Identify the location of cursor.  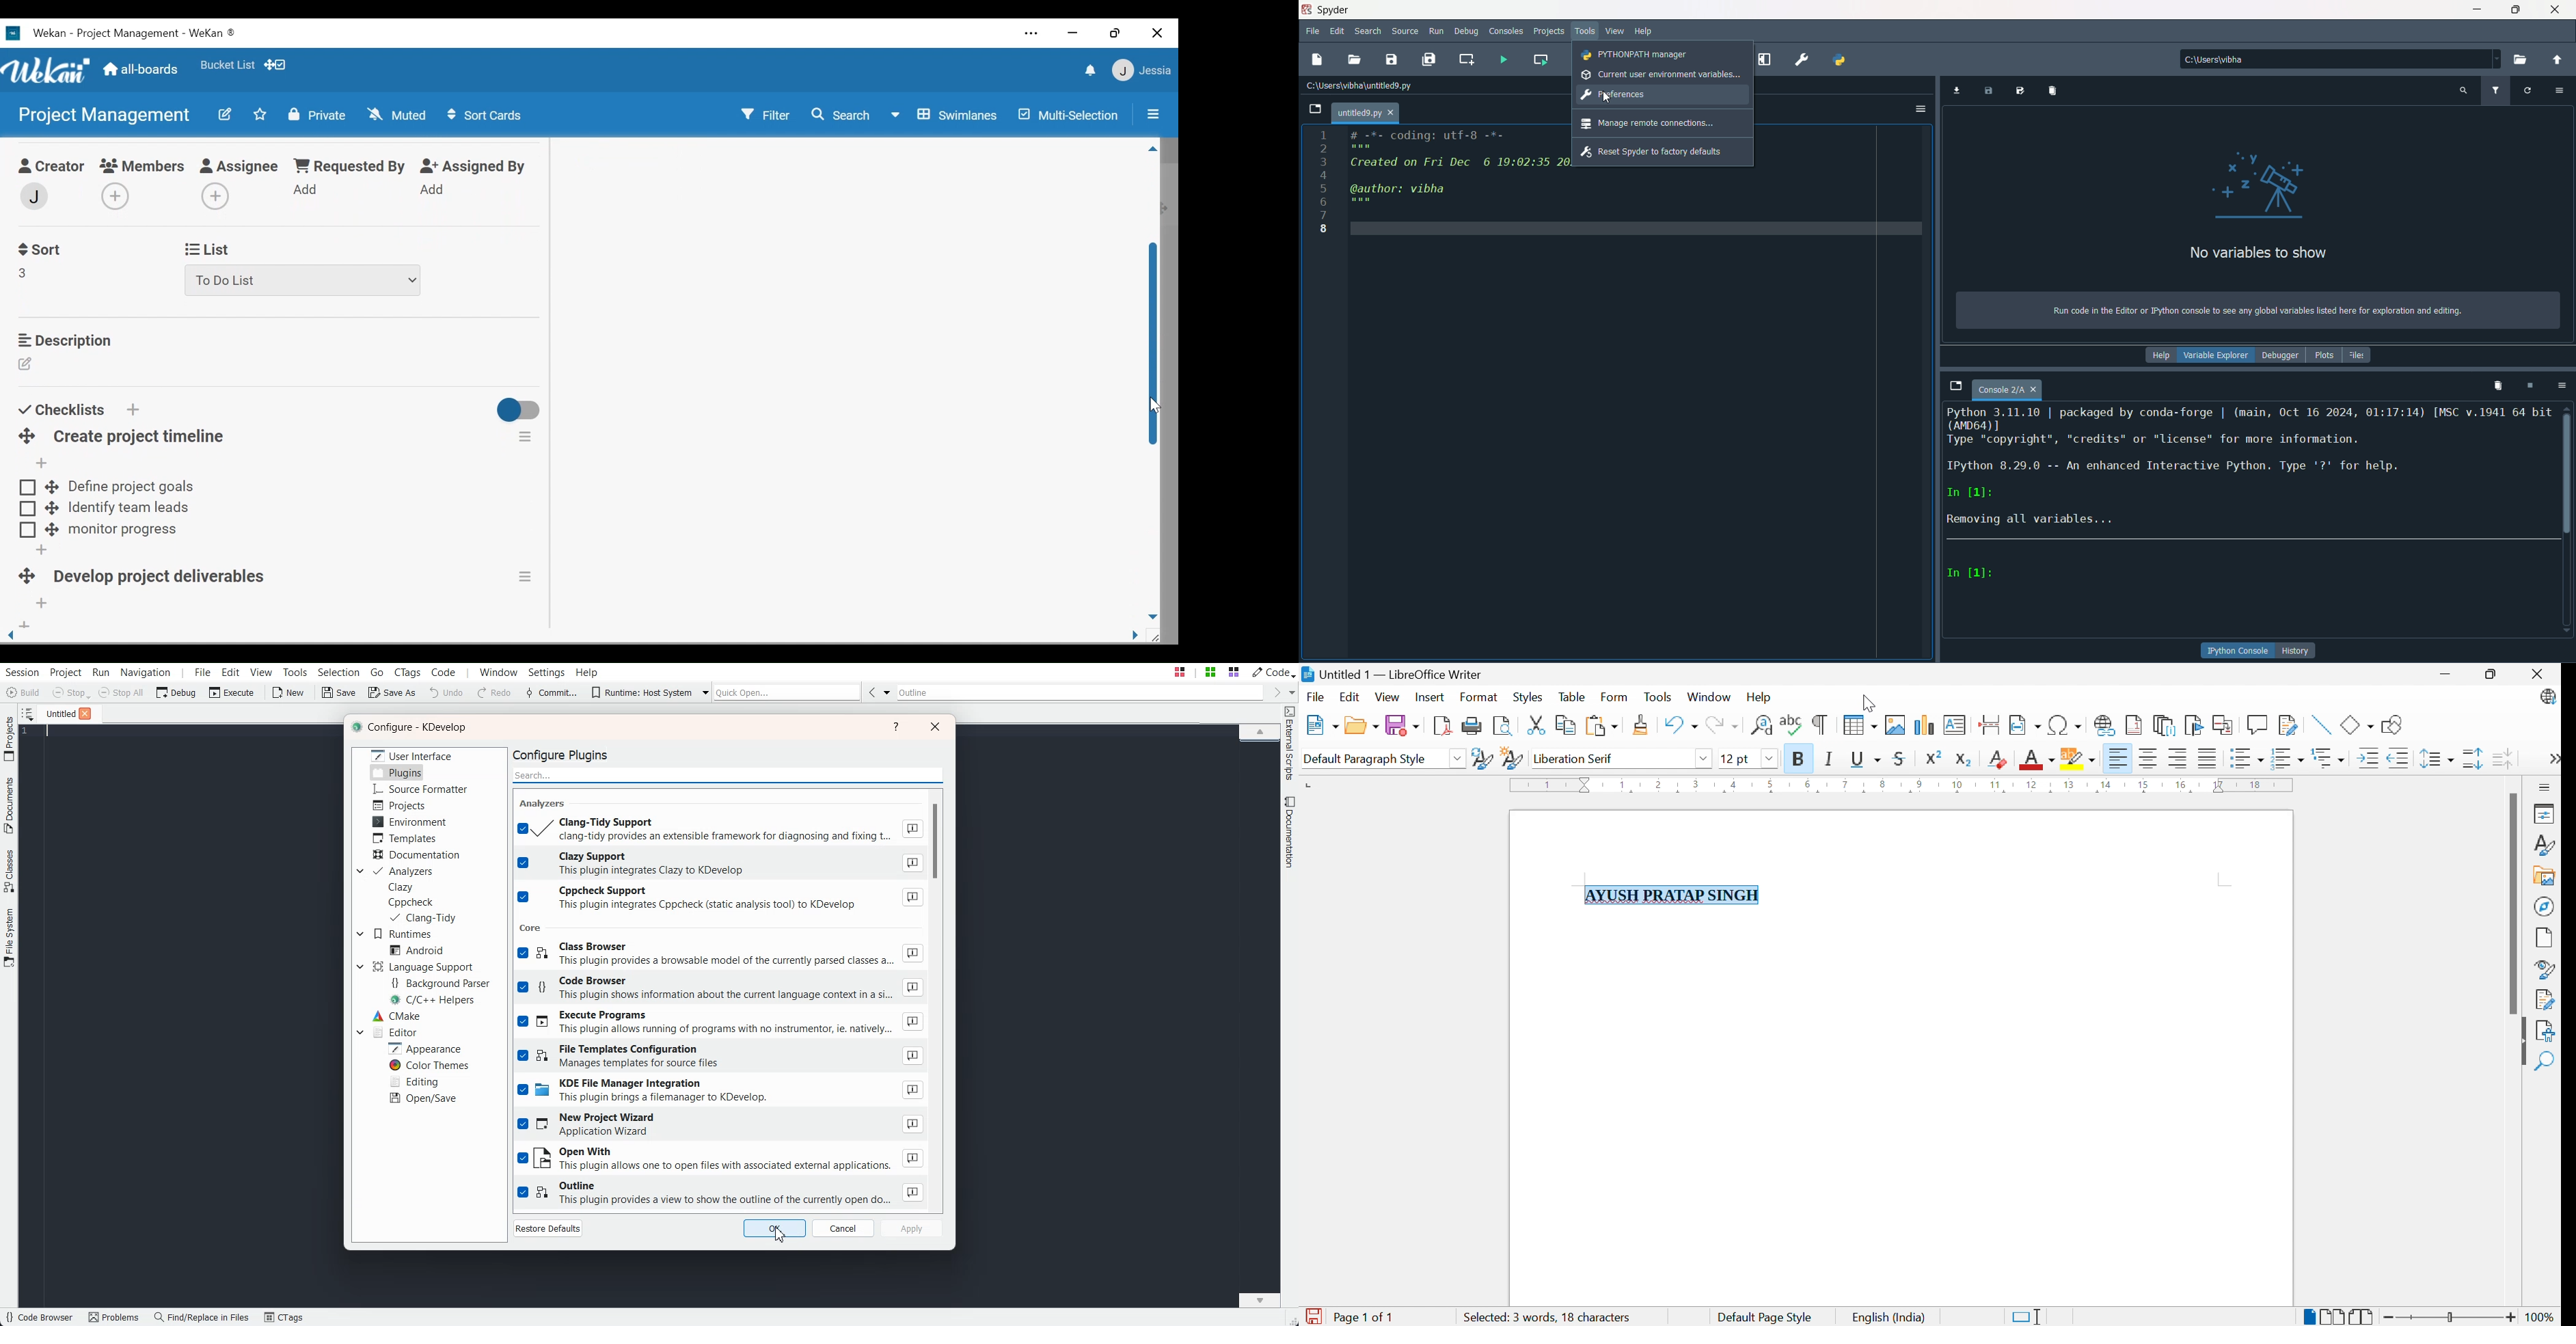
(1152, 407).